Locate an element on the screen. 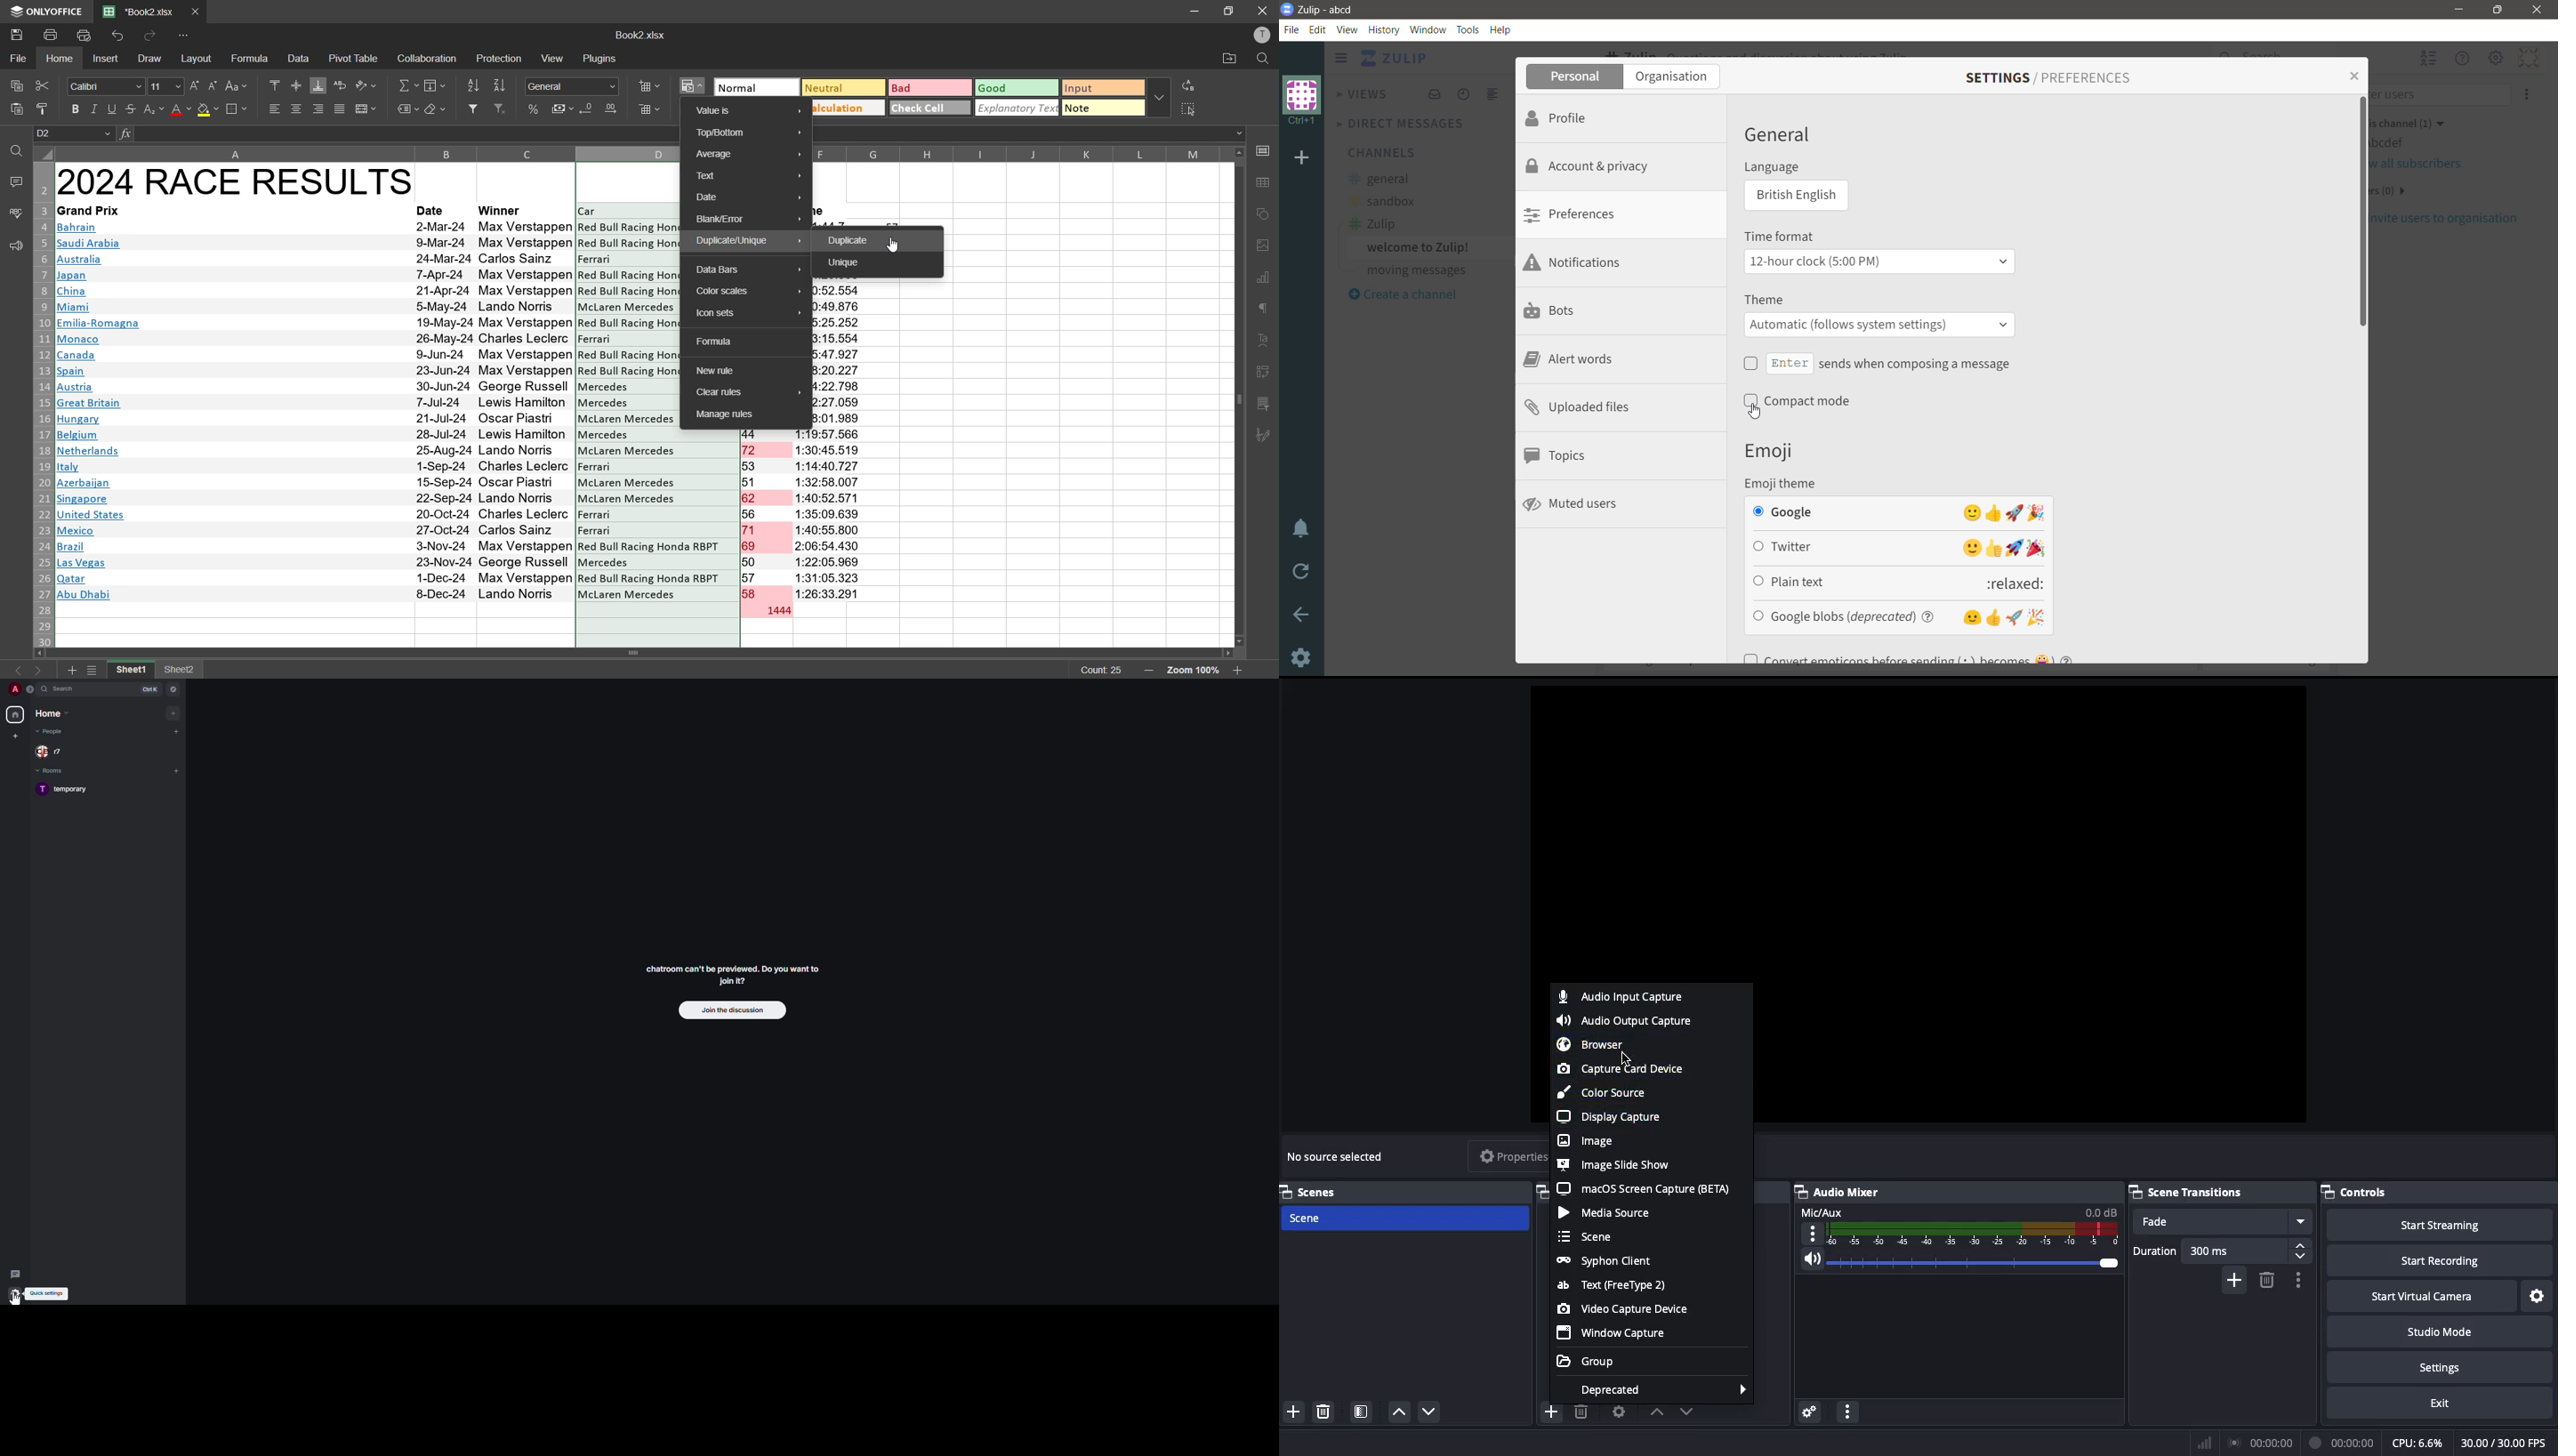  sheet list is located at coordinates (95, 671).